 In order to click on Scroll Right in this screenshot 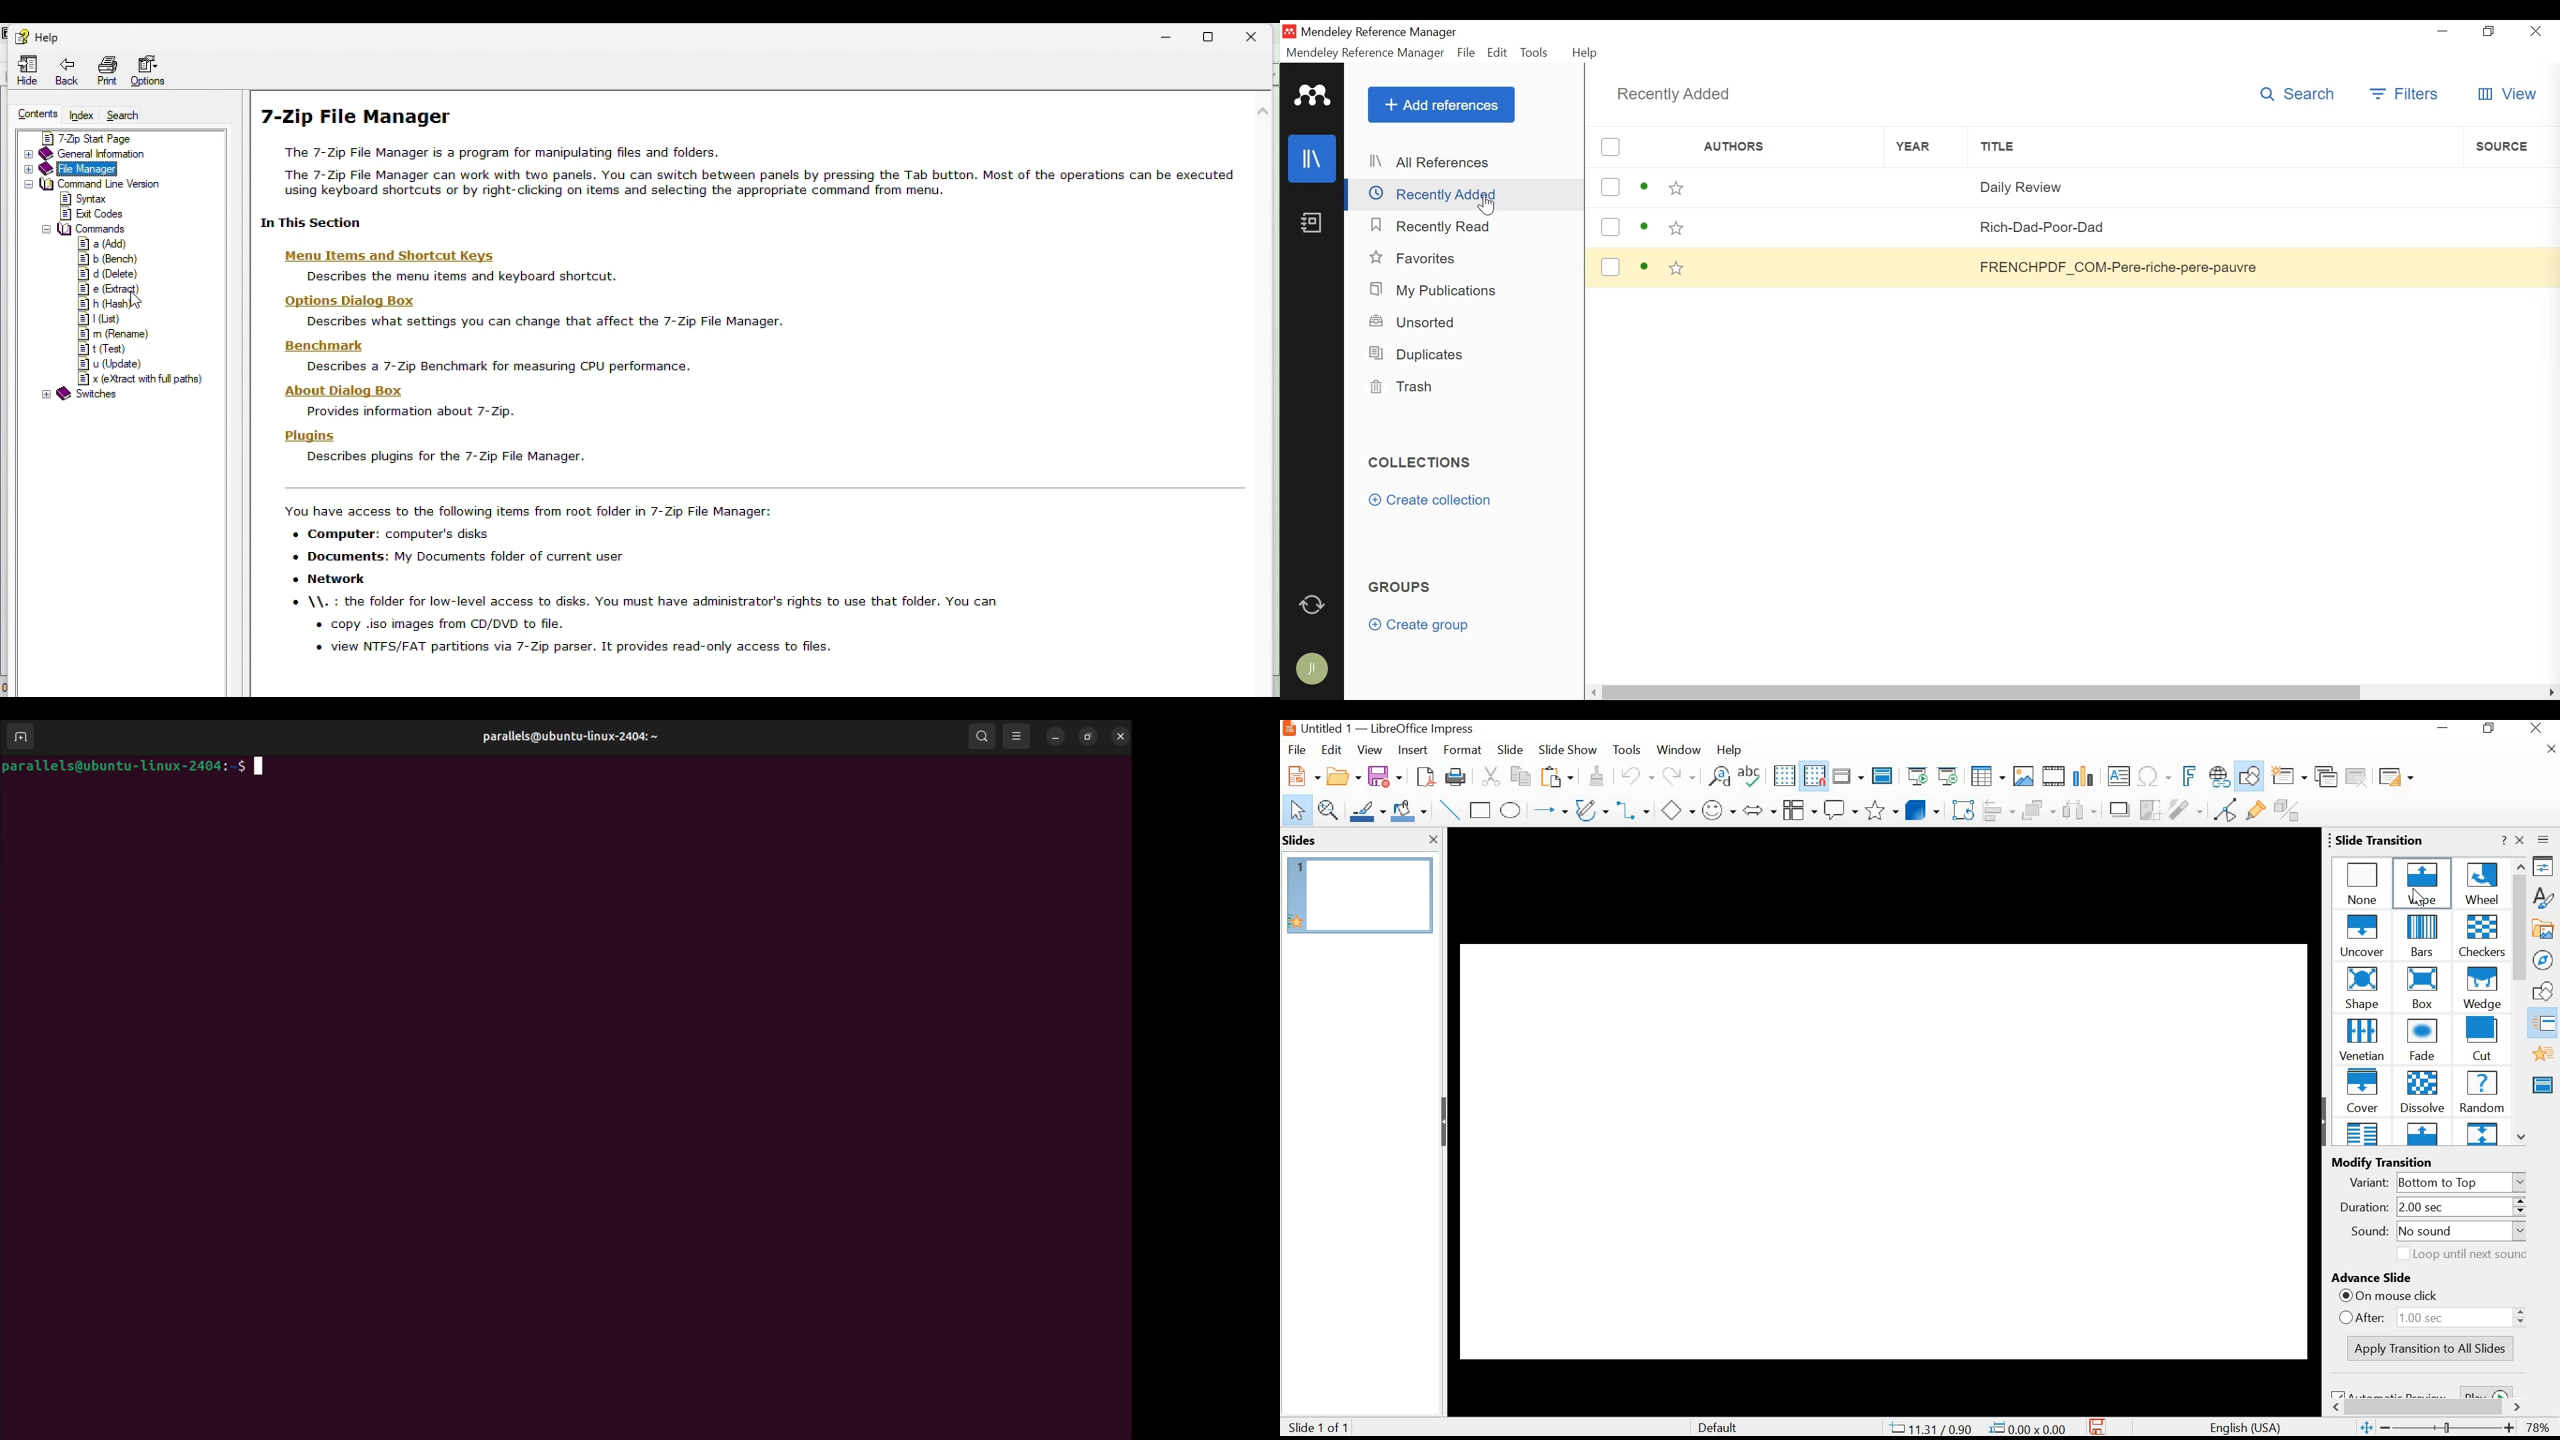, I will do `click(2552, 693)`.